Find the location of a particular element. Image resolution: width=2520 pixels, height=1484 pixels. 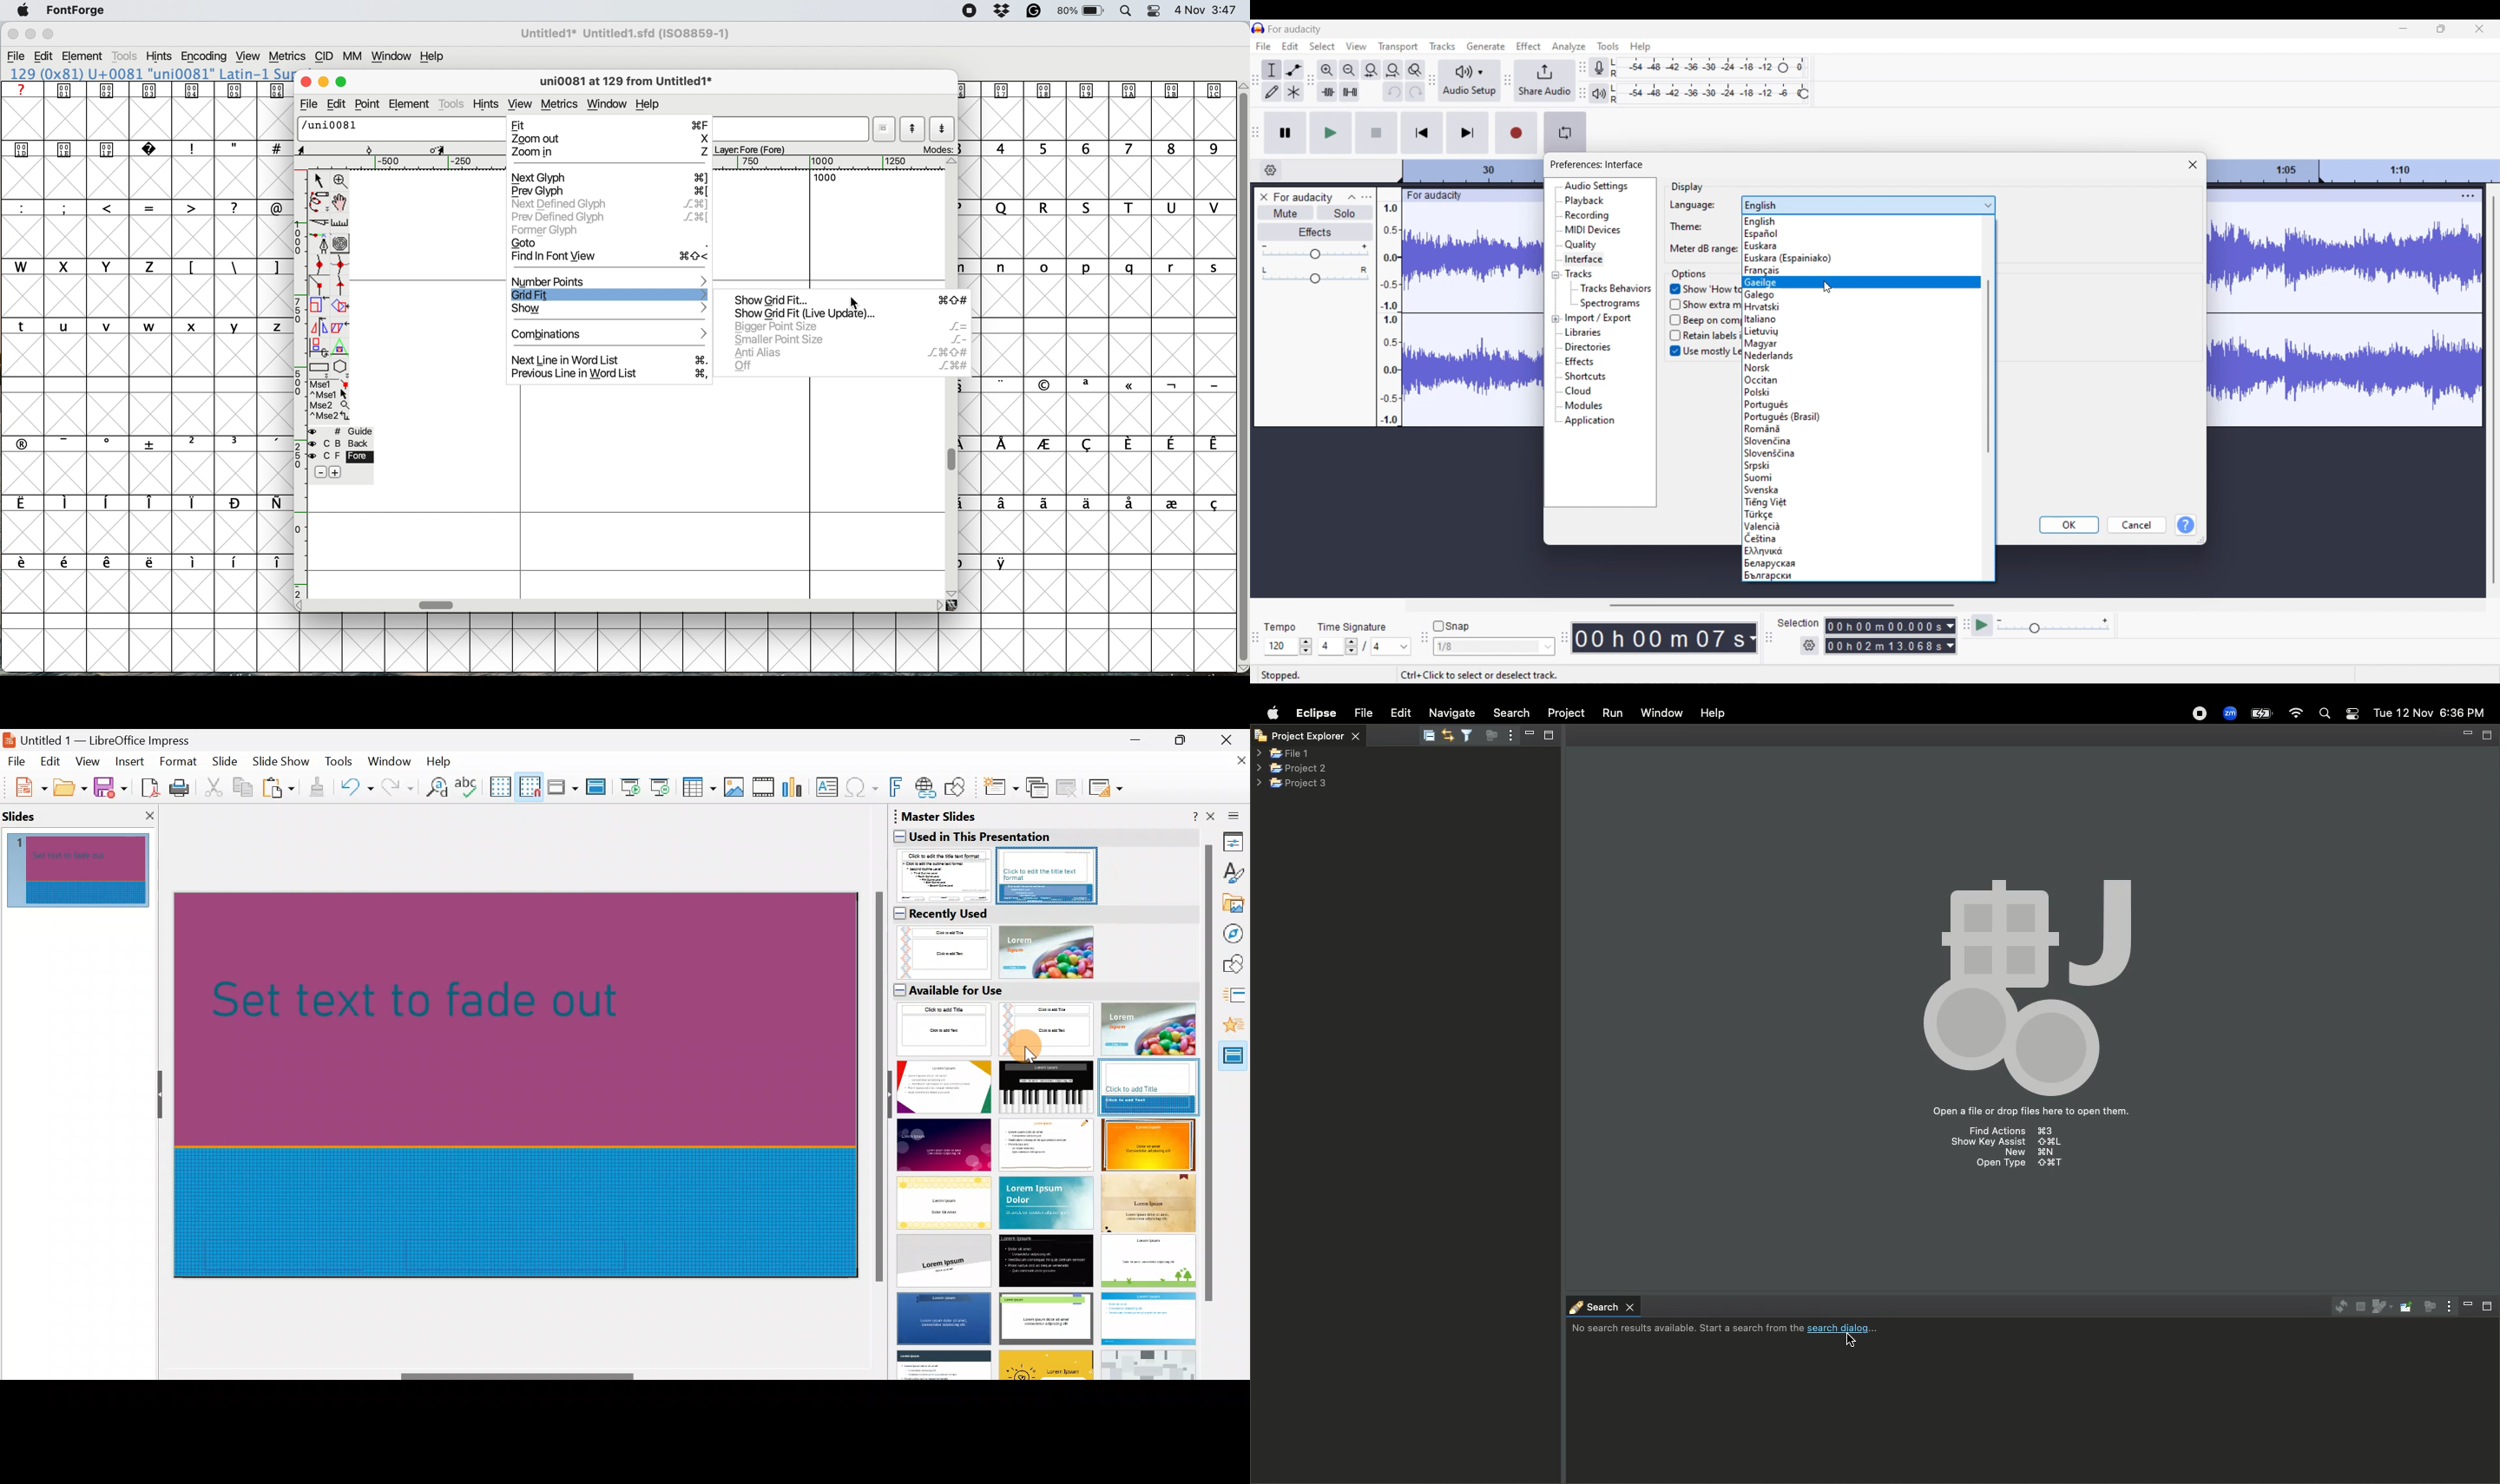

MIDI devices is located at coordinates (1593, 230).